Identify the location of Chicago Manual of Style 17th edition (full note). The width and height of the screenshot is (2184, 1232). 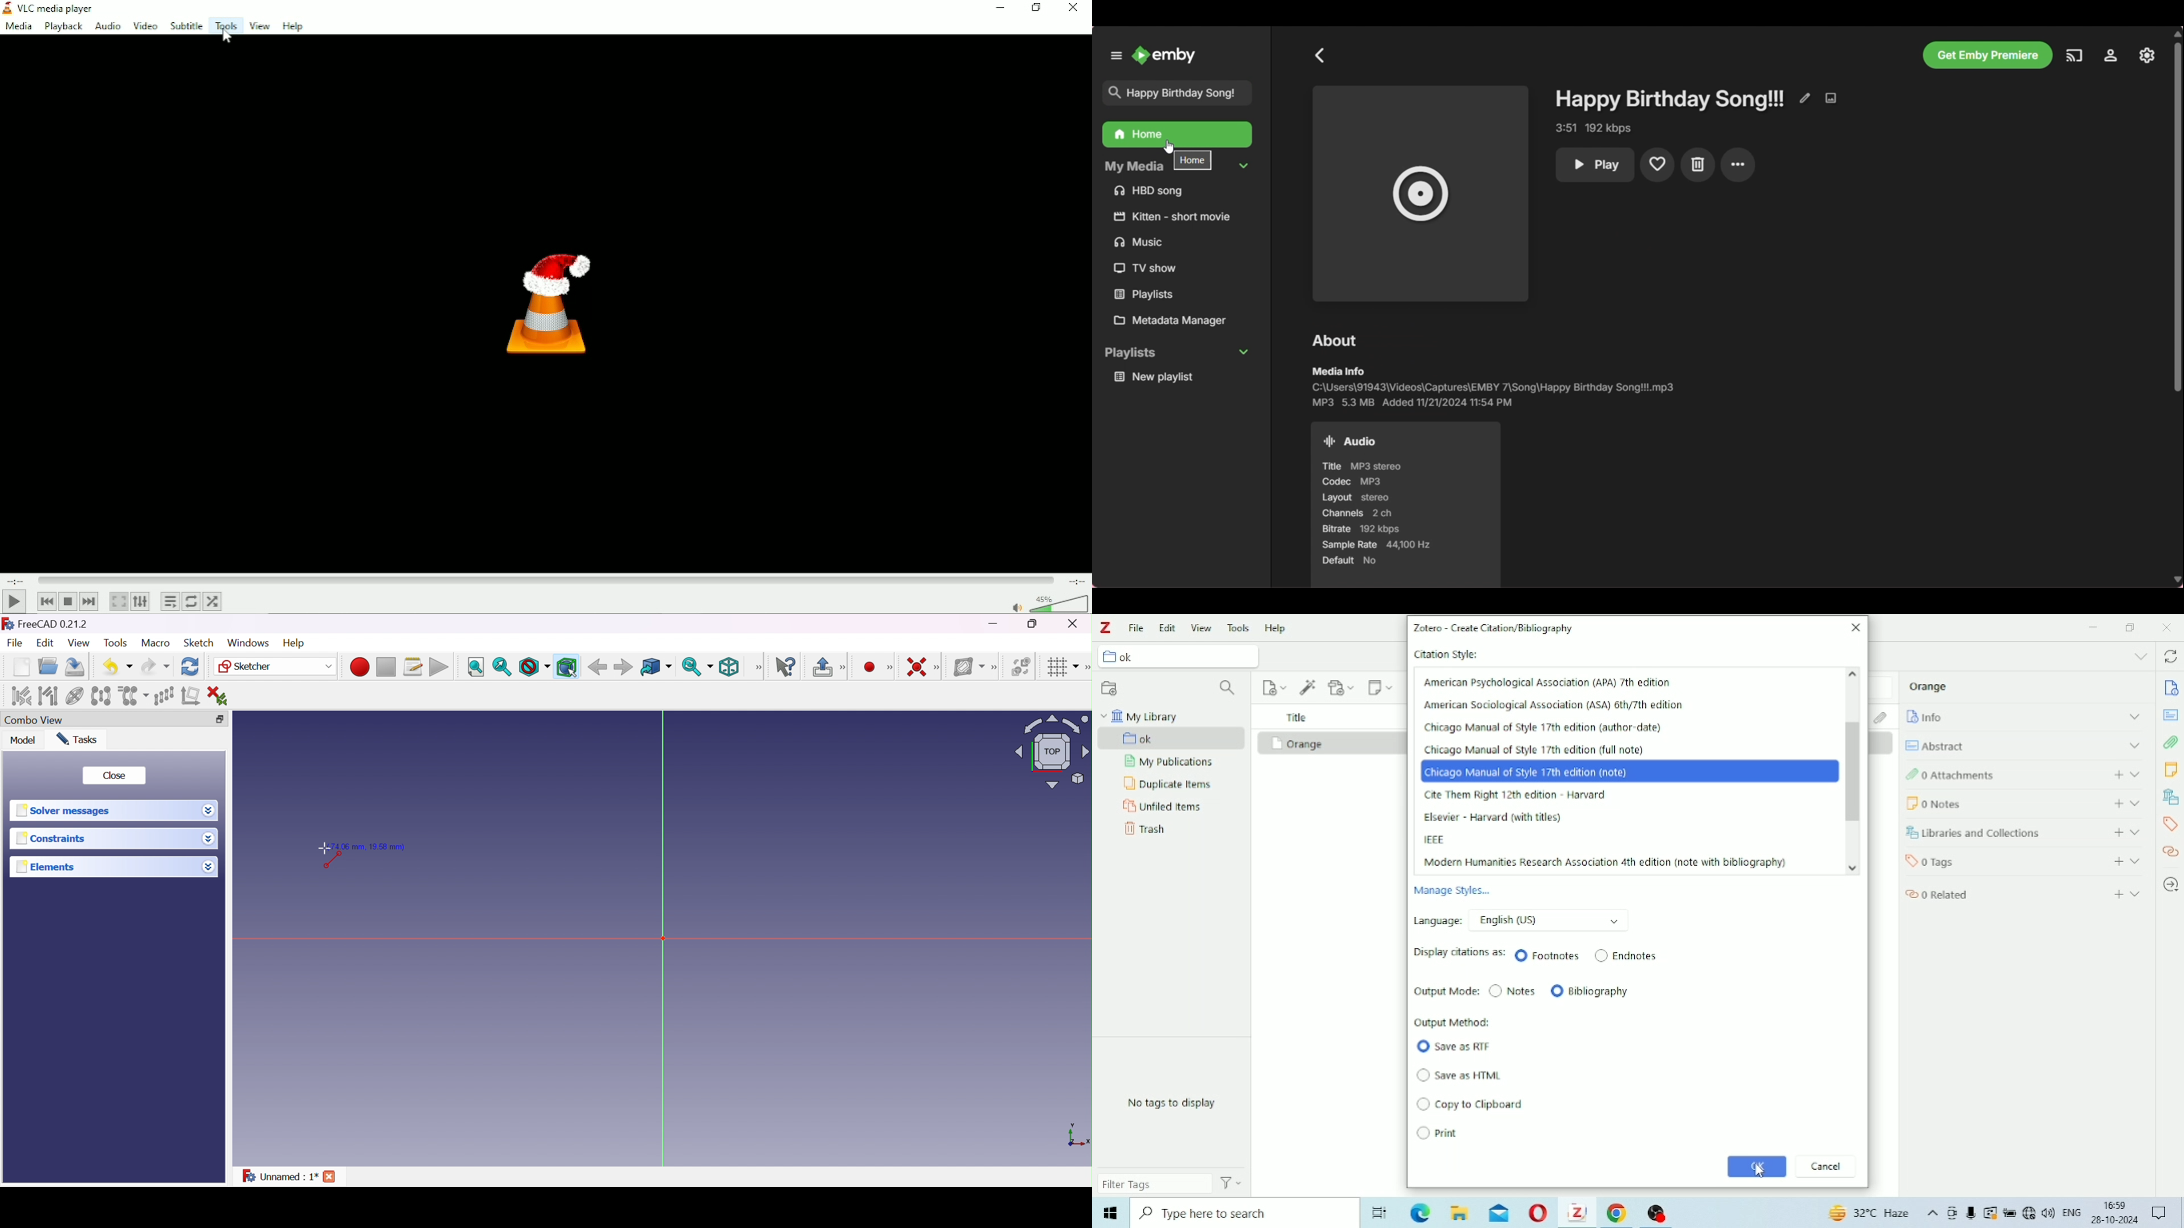
(1536, 750).